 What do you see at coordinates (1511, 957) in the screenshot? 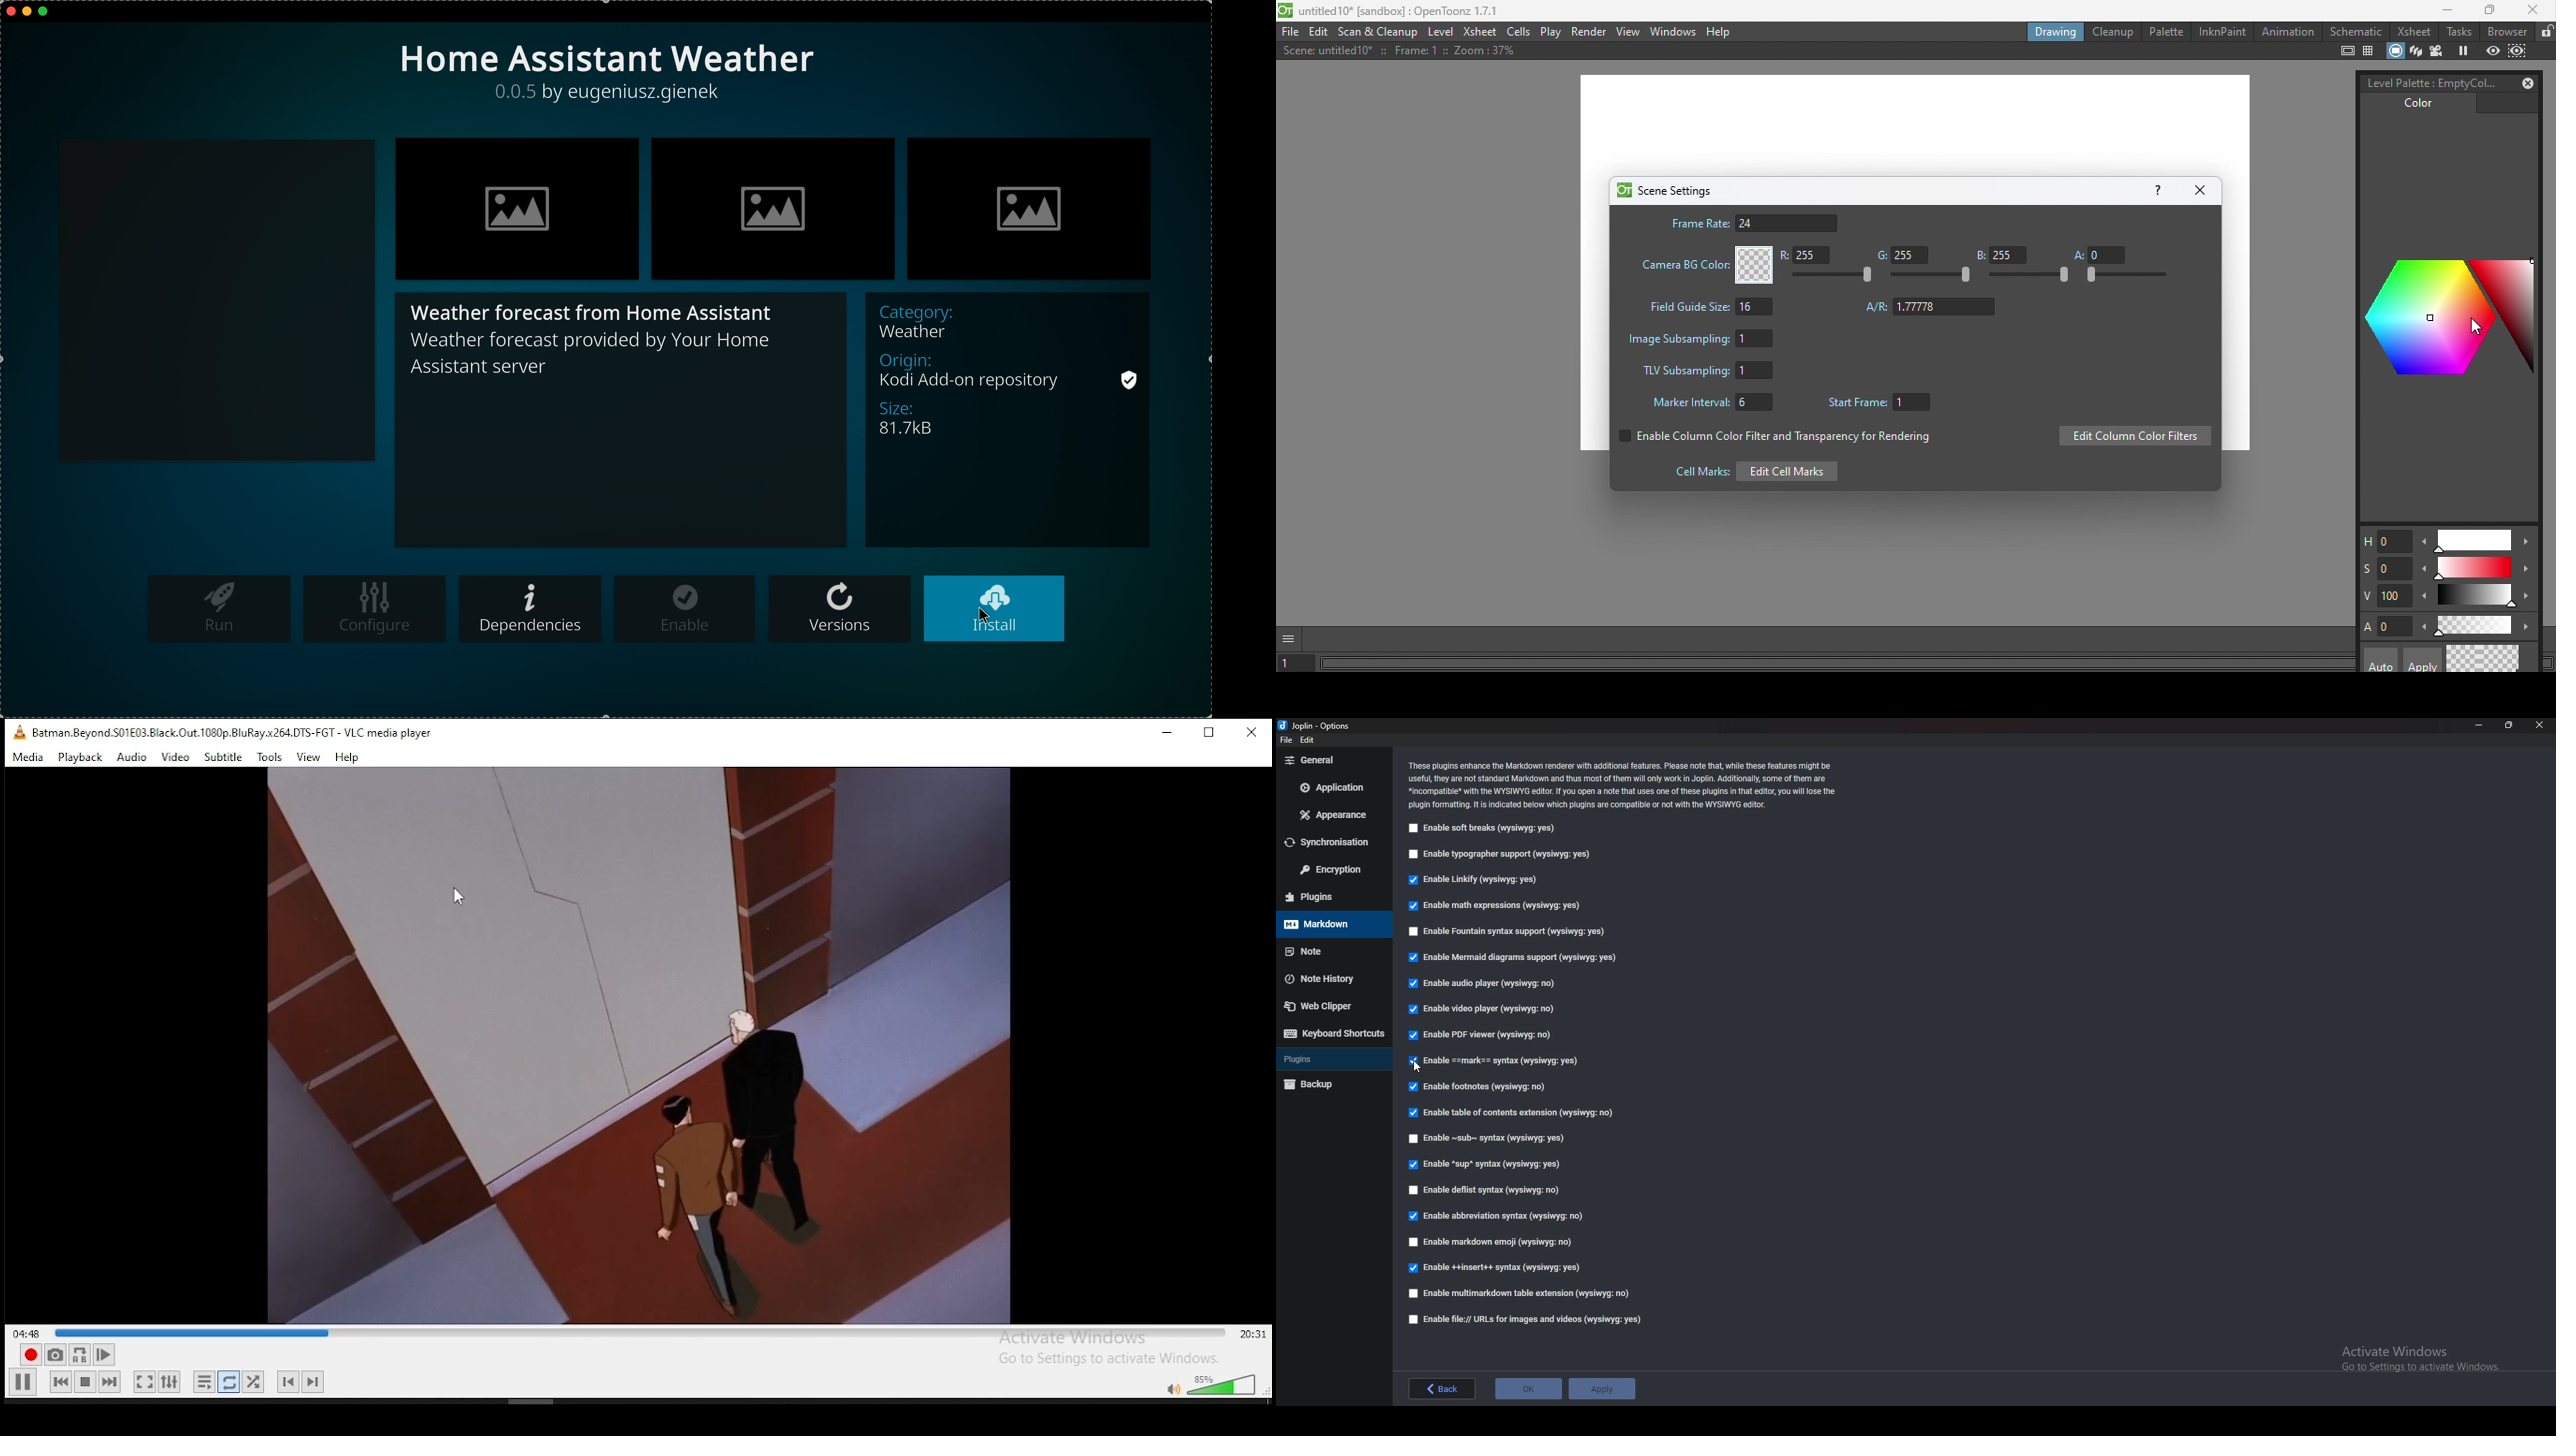
I see `Enable mermaid diagrams support` at bounding box center [1511, 957].